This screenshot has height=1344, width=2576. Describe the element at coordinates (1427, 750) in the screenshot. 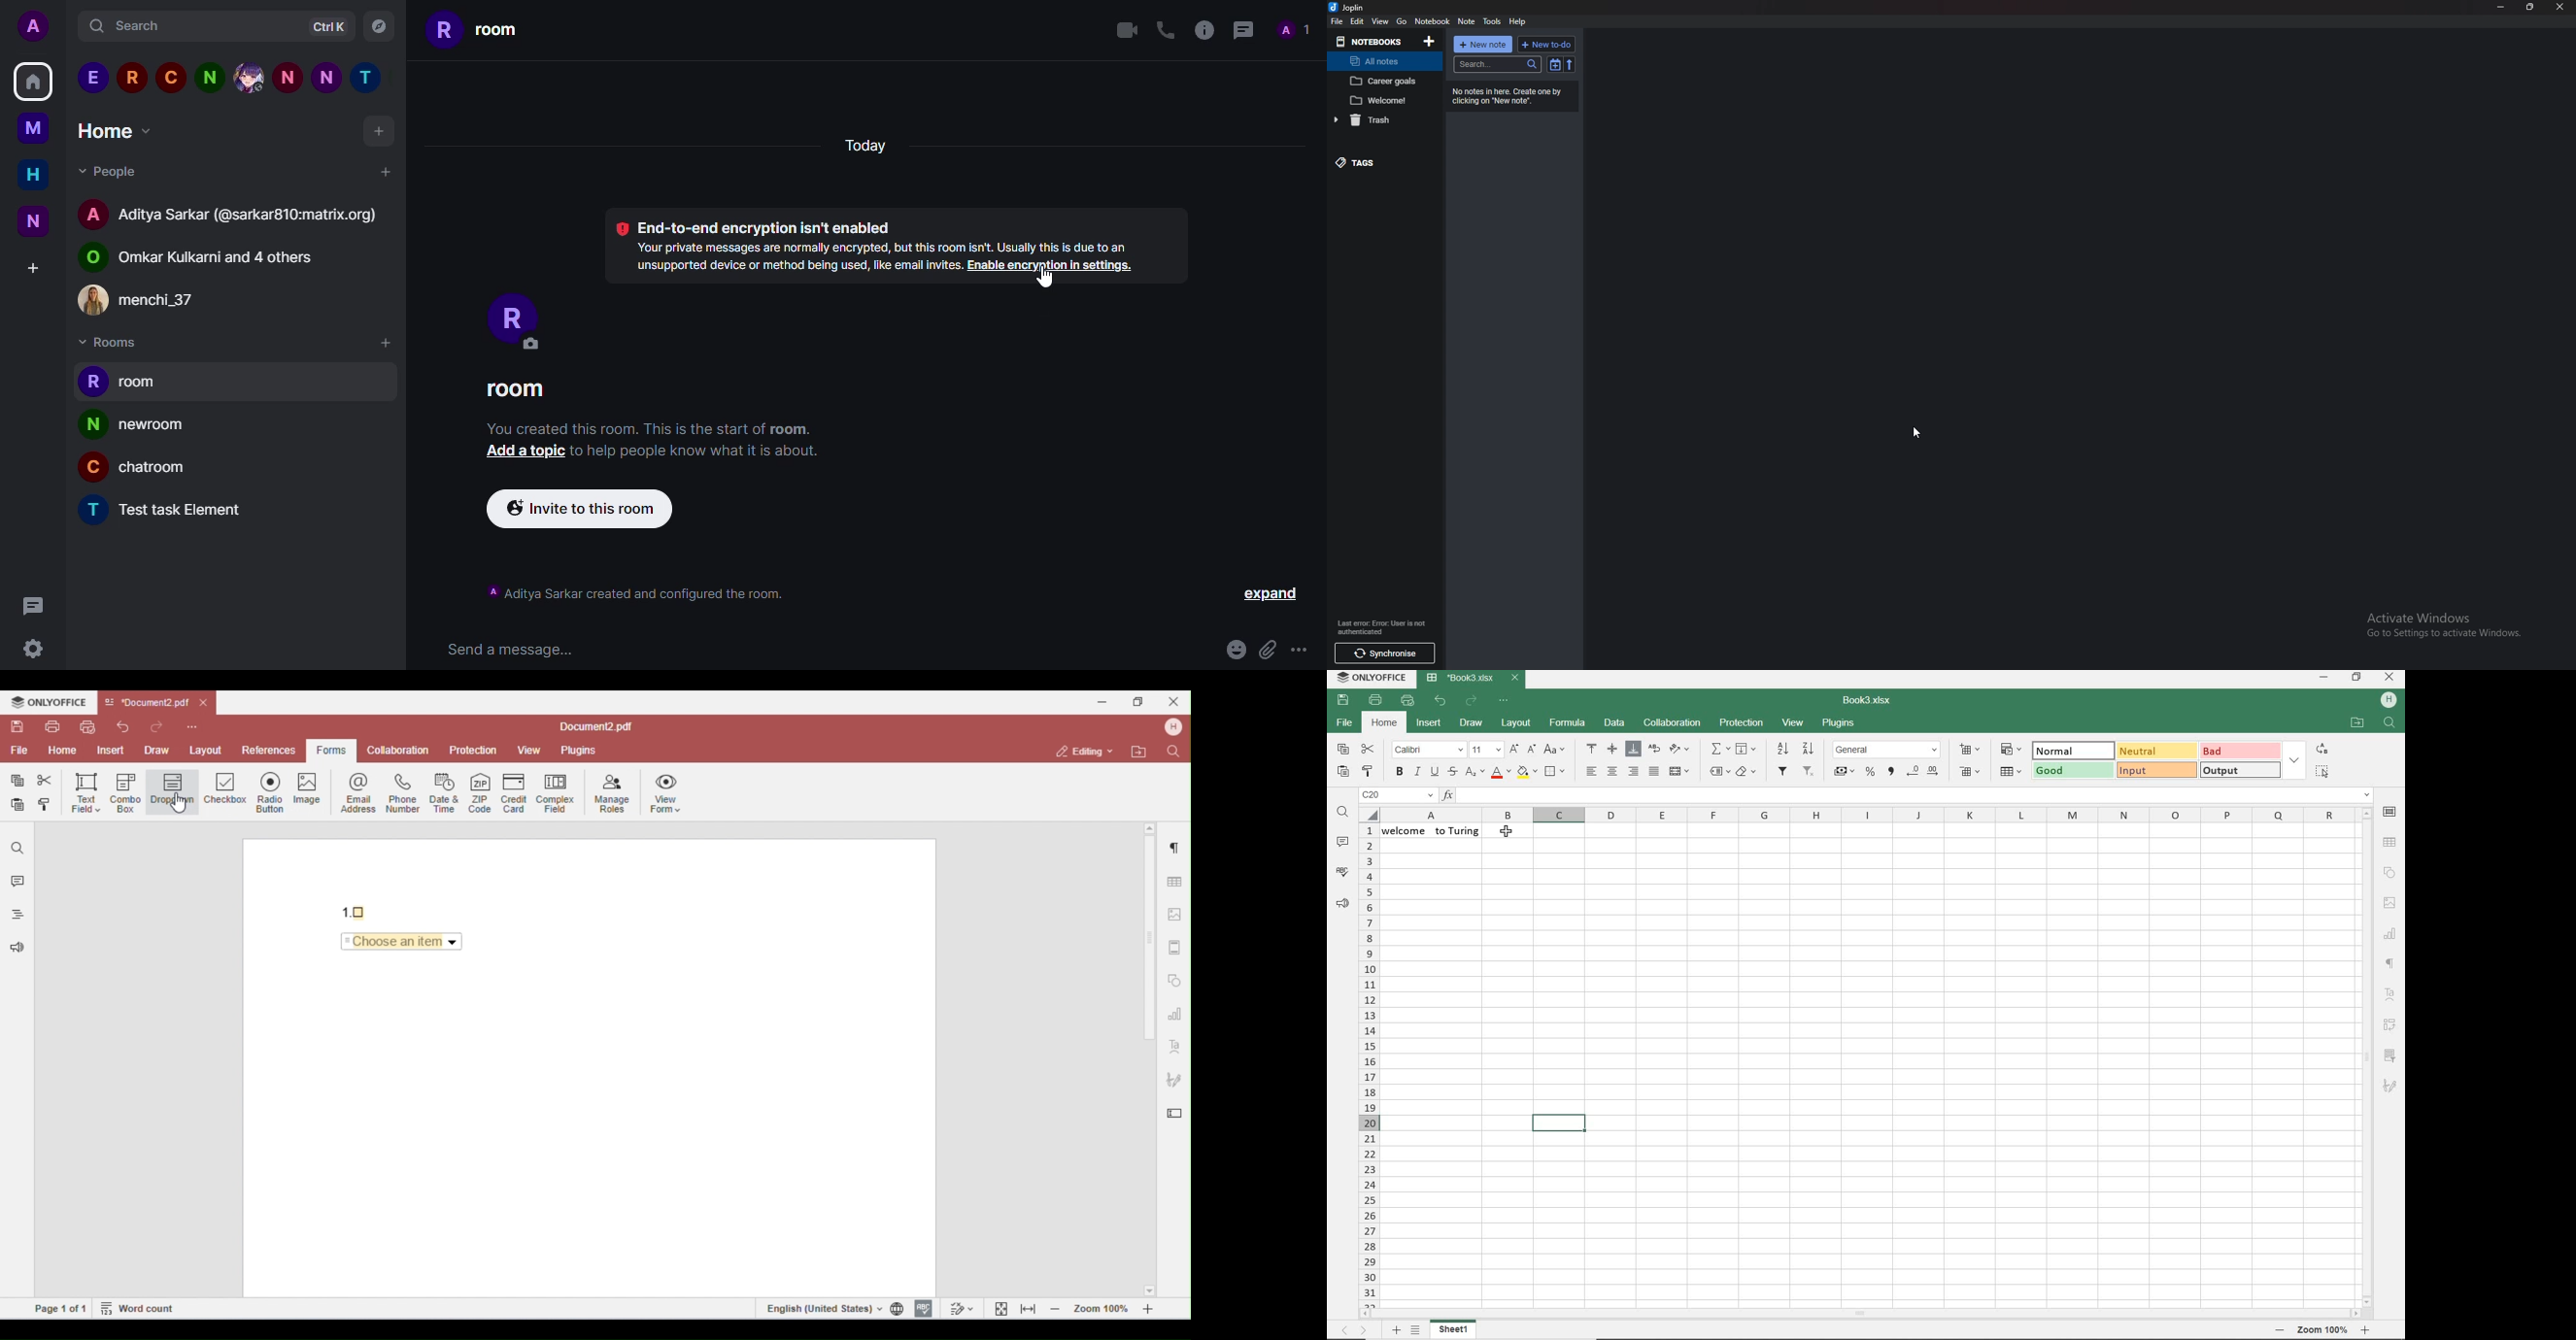

I see `font` at that location.